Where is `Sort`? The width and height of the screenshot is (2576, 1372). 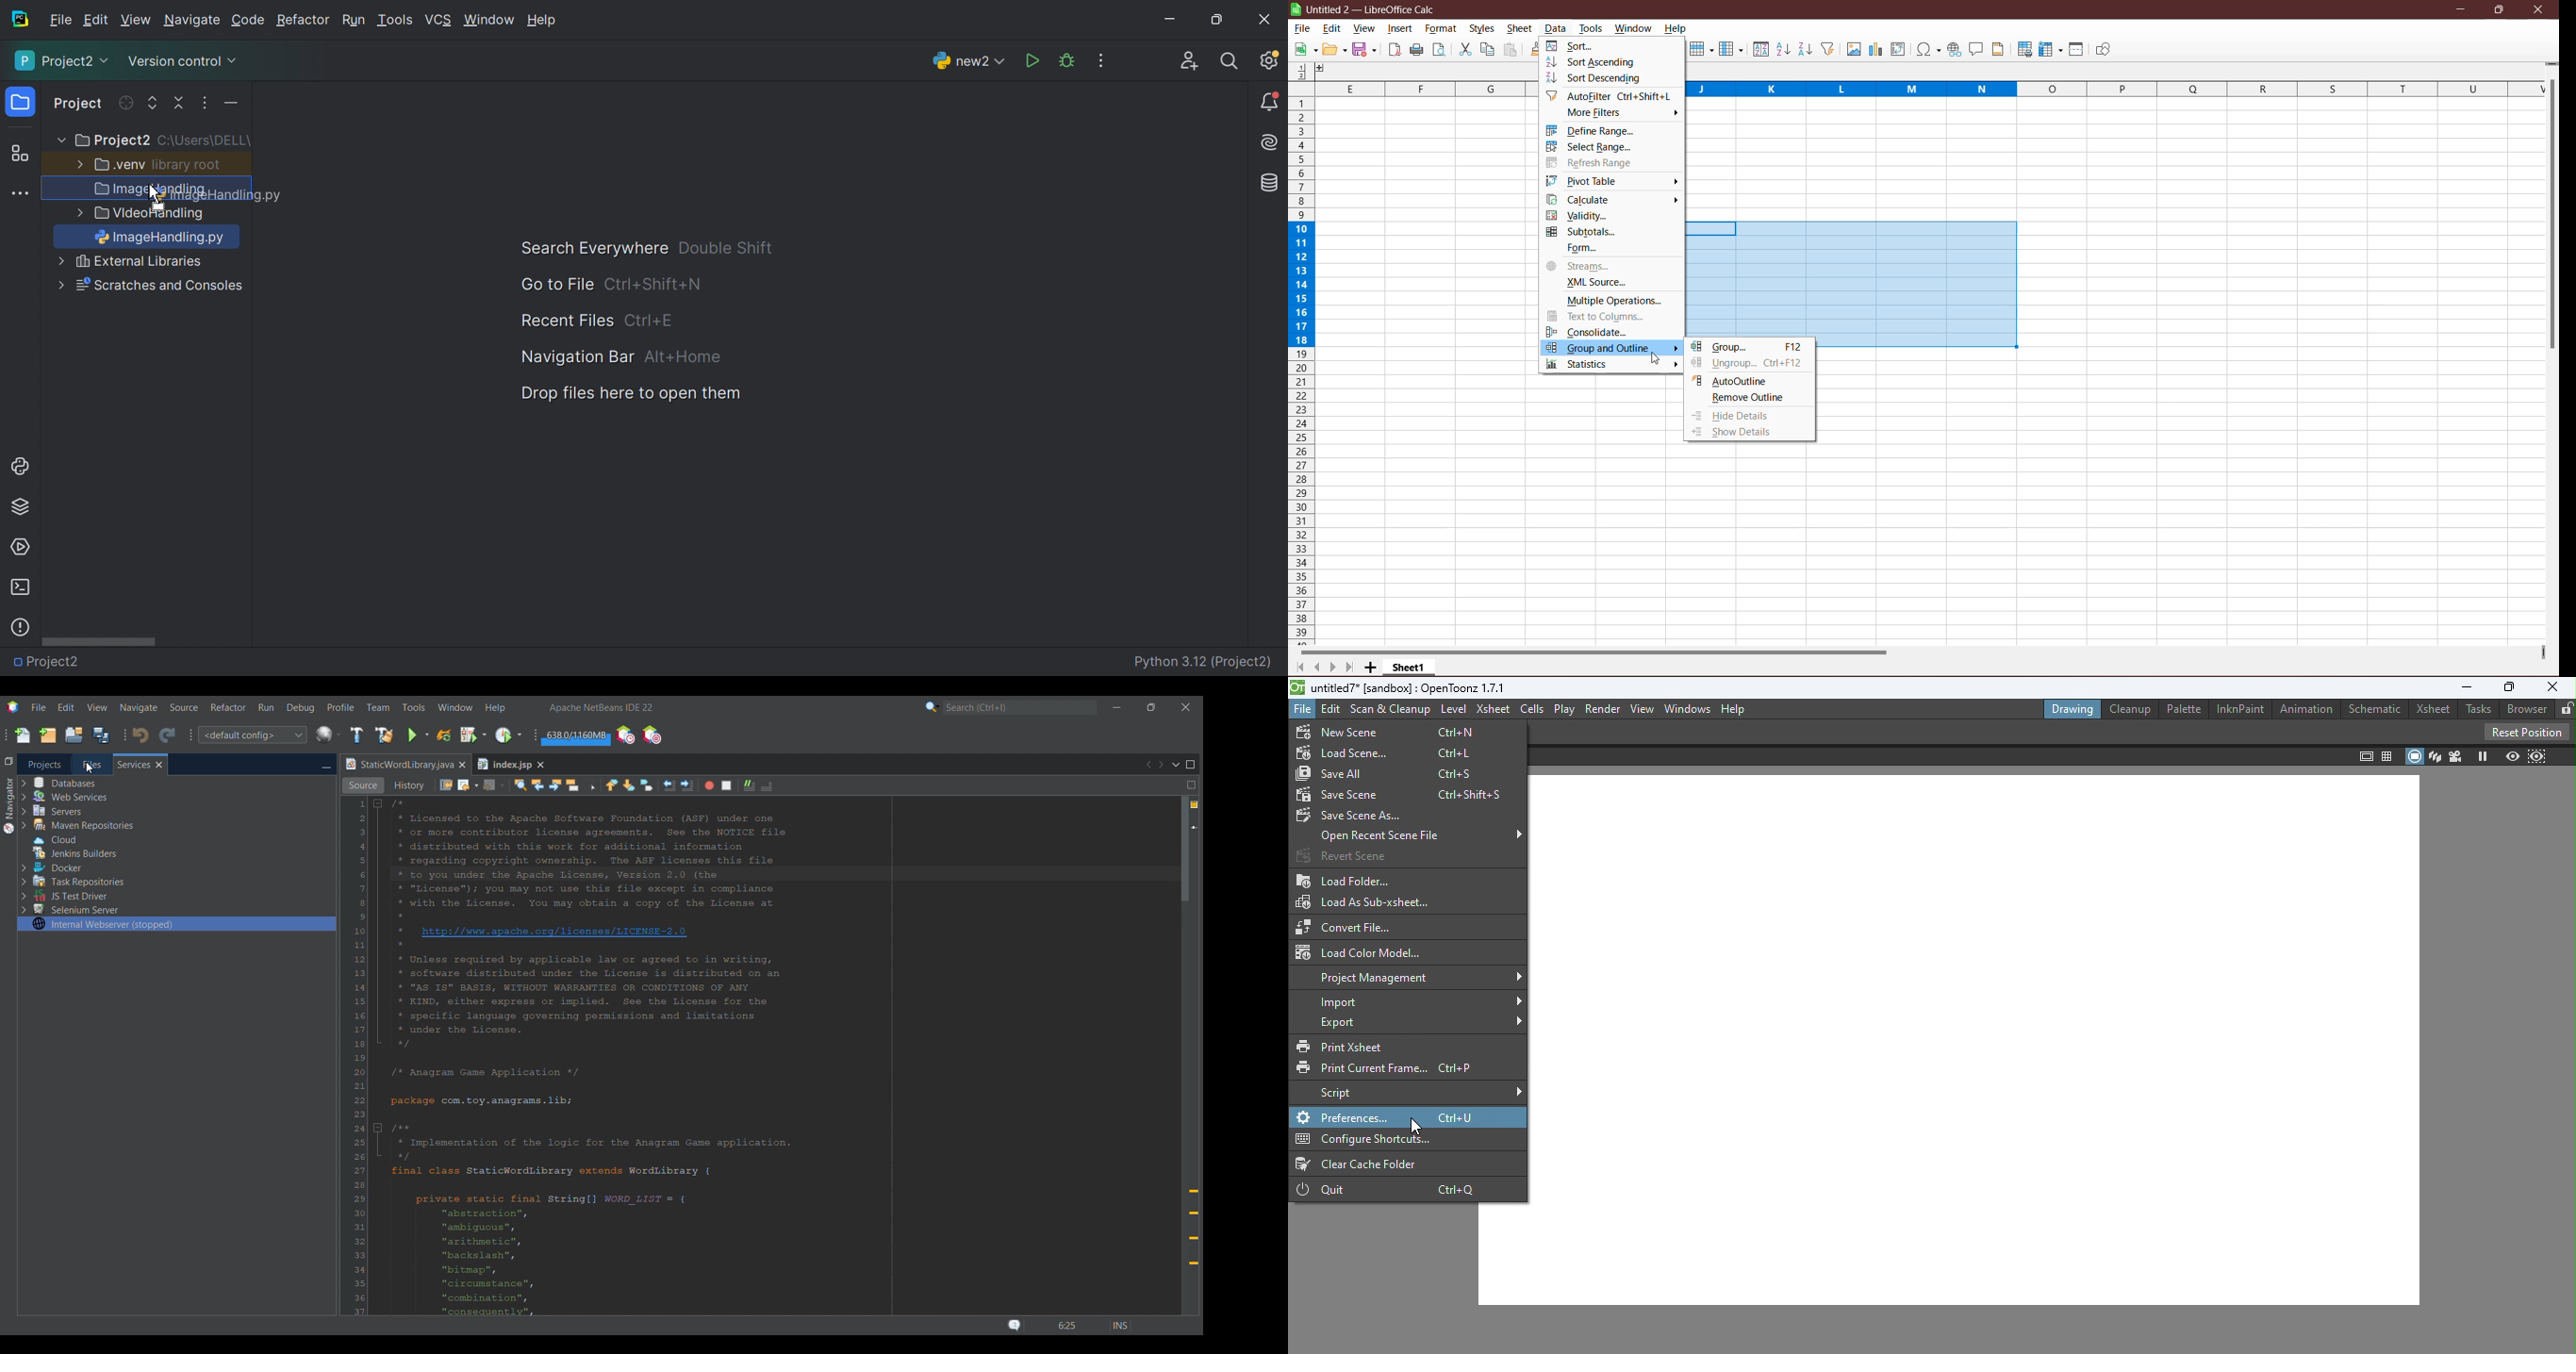 Sort is located at coordinates (1574, 46).